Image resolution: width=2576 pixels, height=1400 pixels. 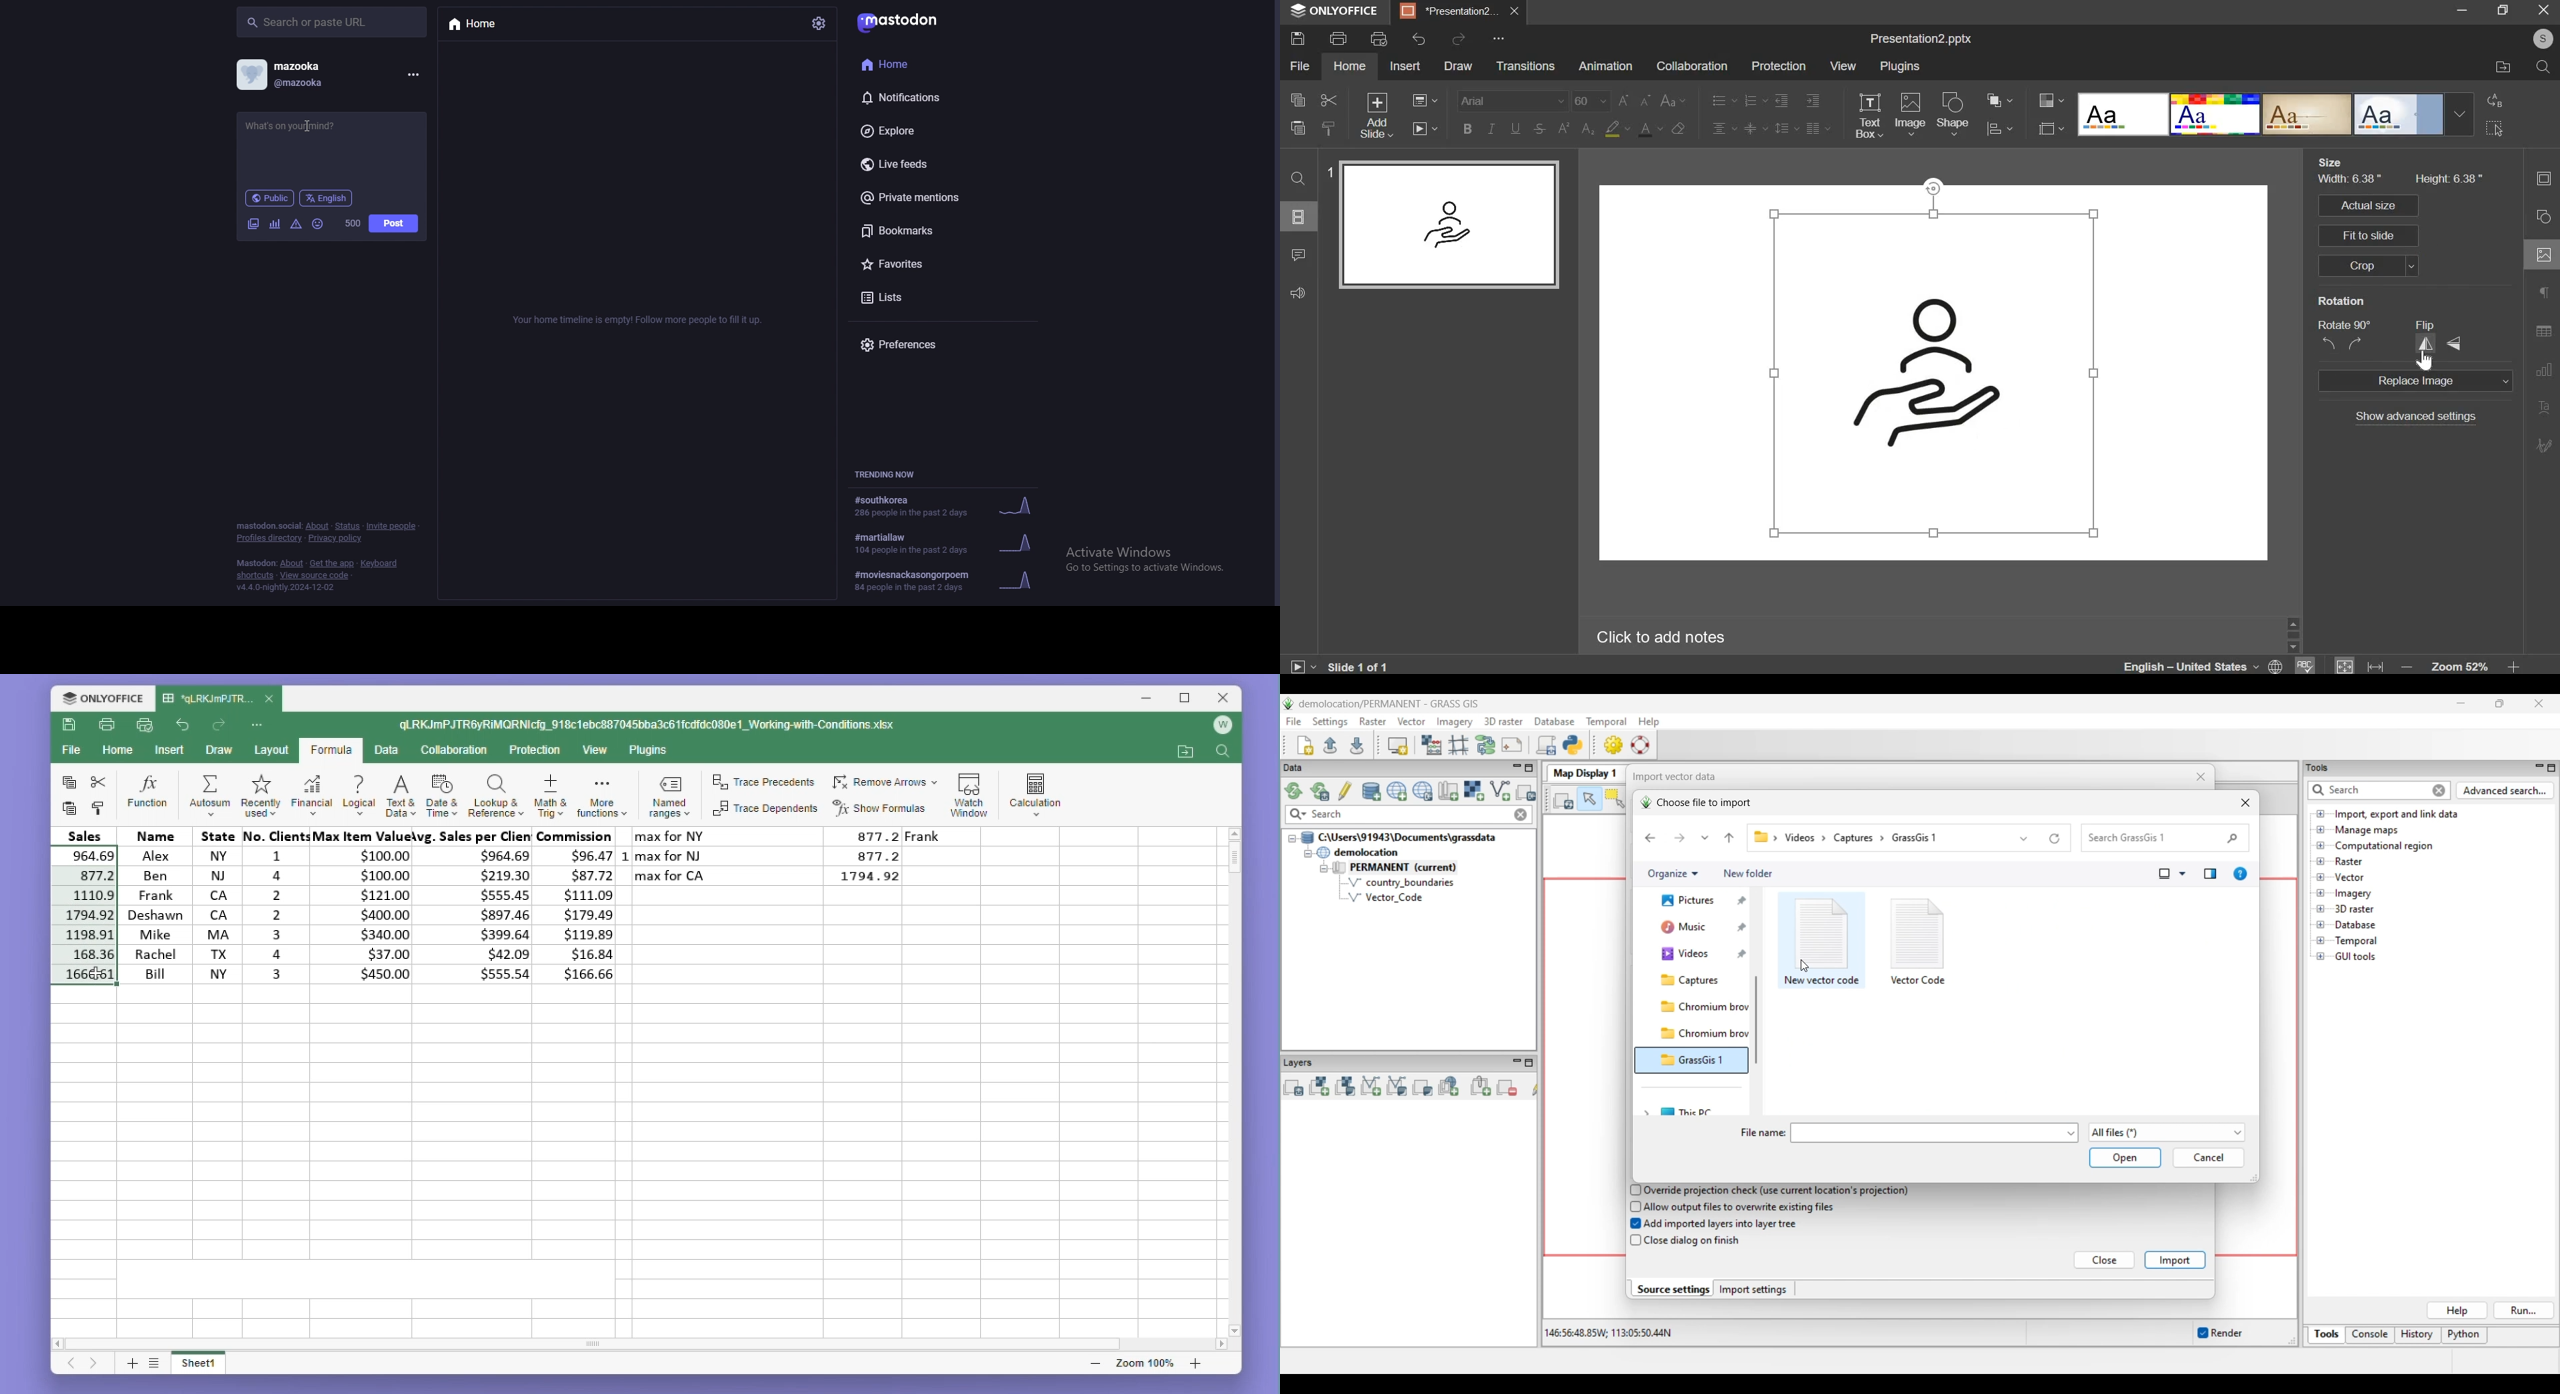 What do you see at coordinates (1611, 101) in the screenshot?
I see `font size chane` at bounding box center [1611, 101].